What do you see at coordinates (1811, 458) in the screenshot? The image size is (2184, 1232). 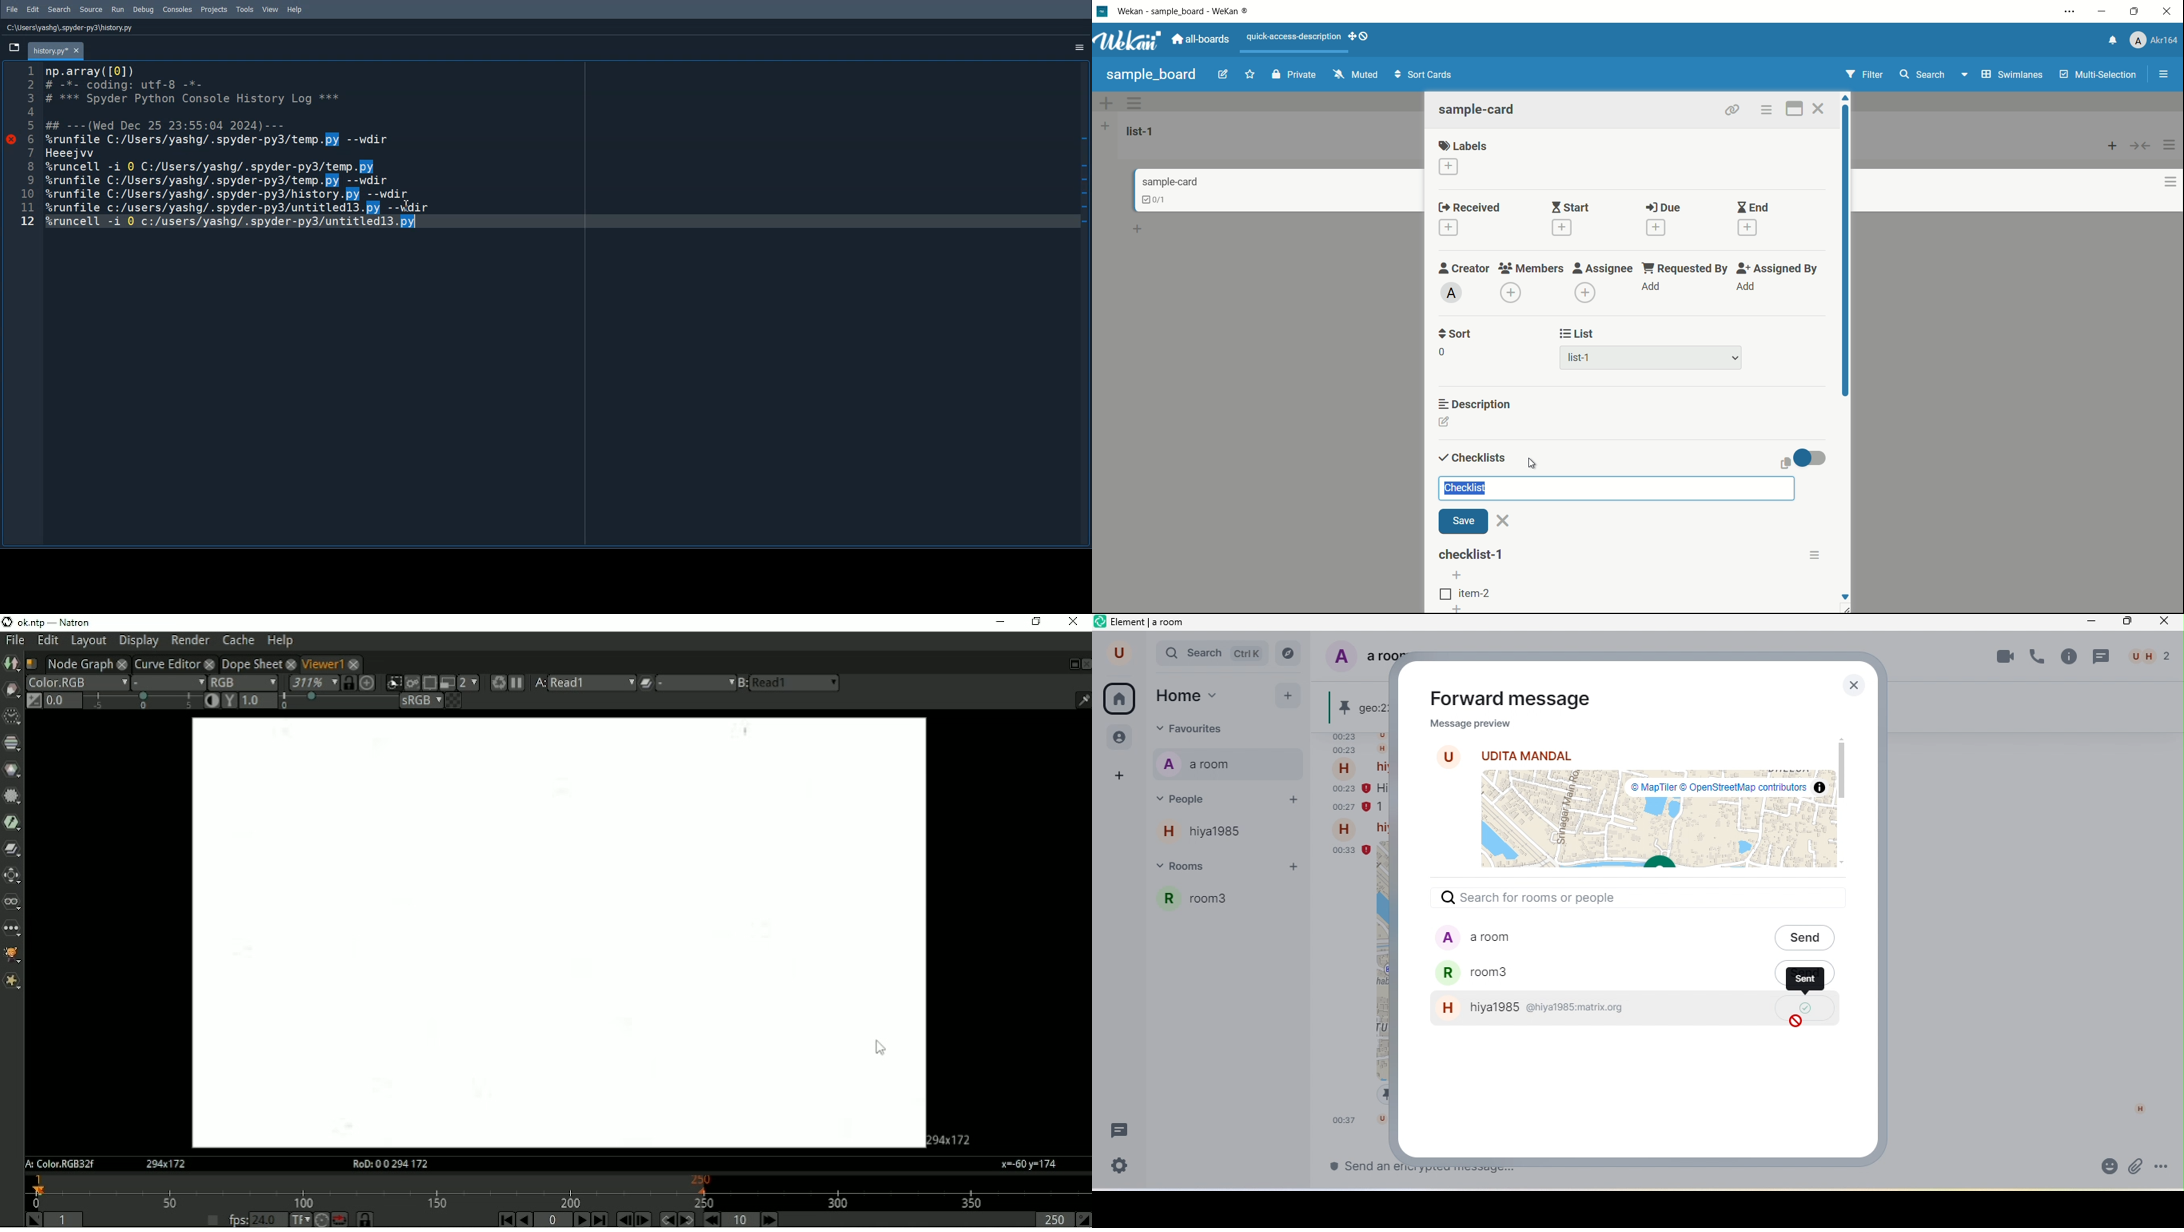 I see `toggle button` at bounding box center [1811, 458].